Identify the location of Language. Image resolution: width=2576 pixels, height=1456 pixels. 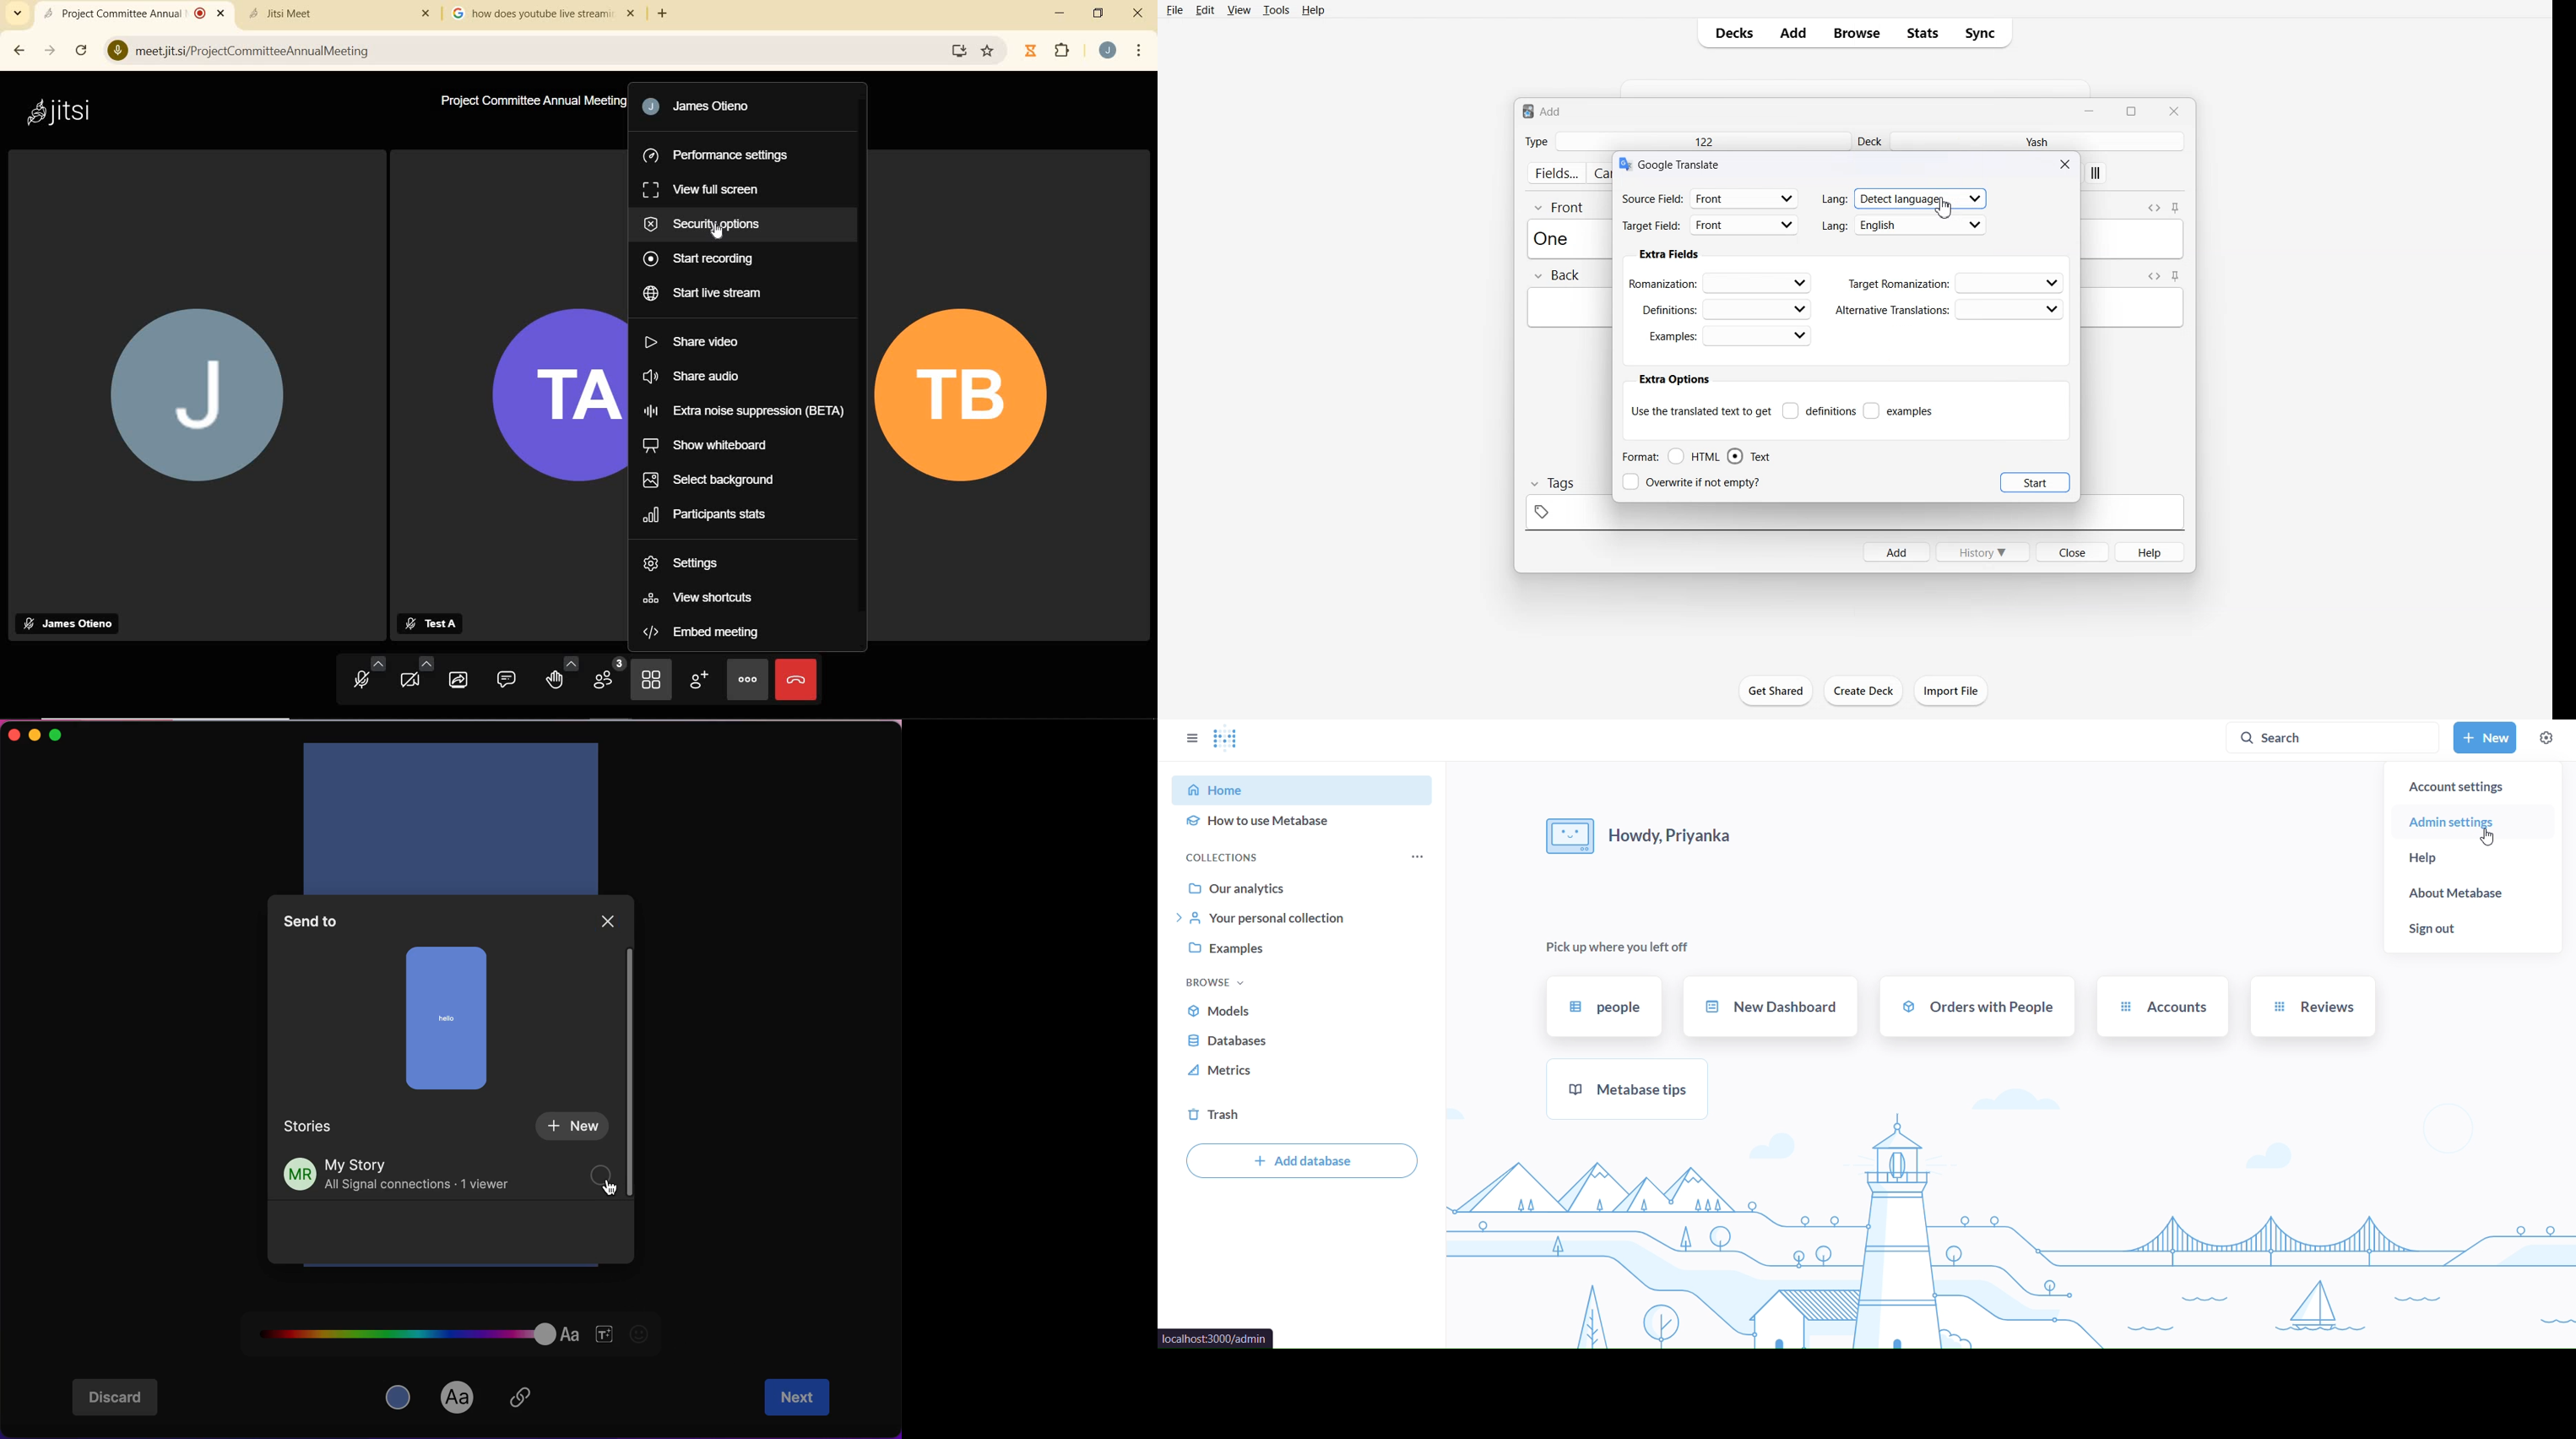
(1905, 198).